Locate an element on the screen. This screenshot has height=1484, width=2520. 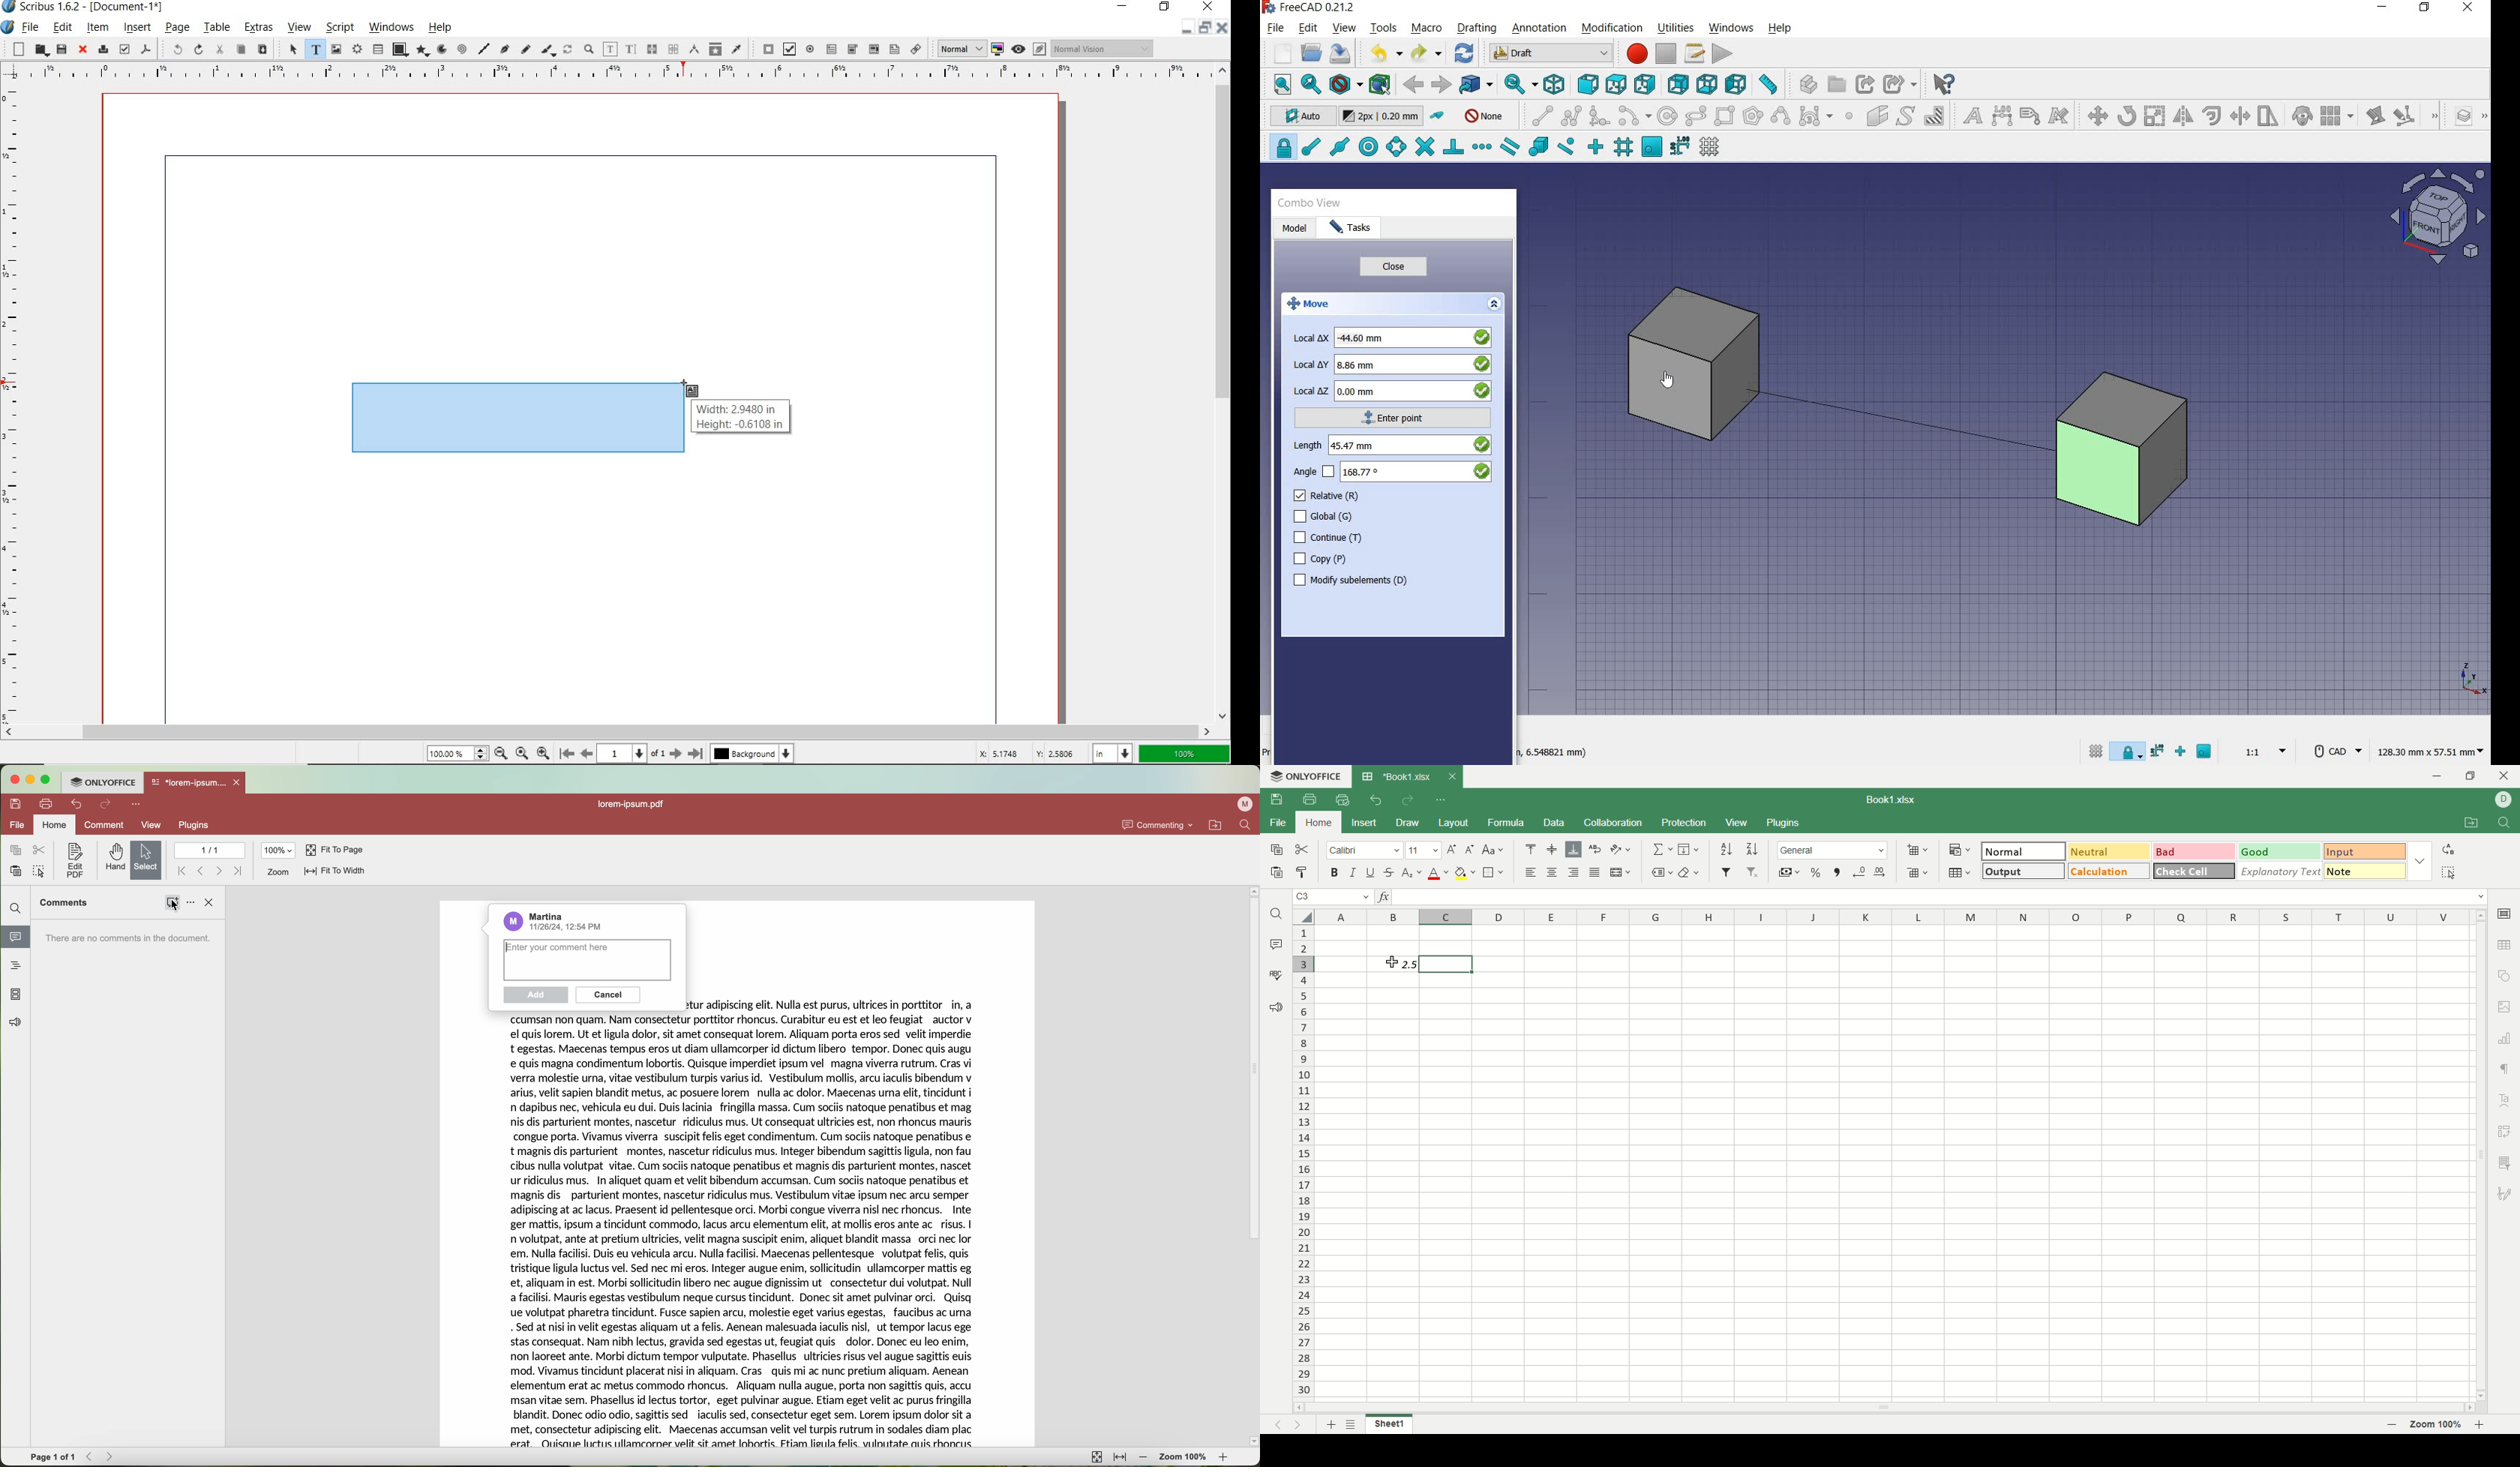
plugins is located at coordinates (1784, 823).